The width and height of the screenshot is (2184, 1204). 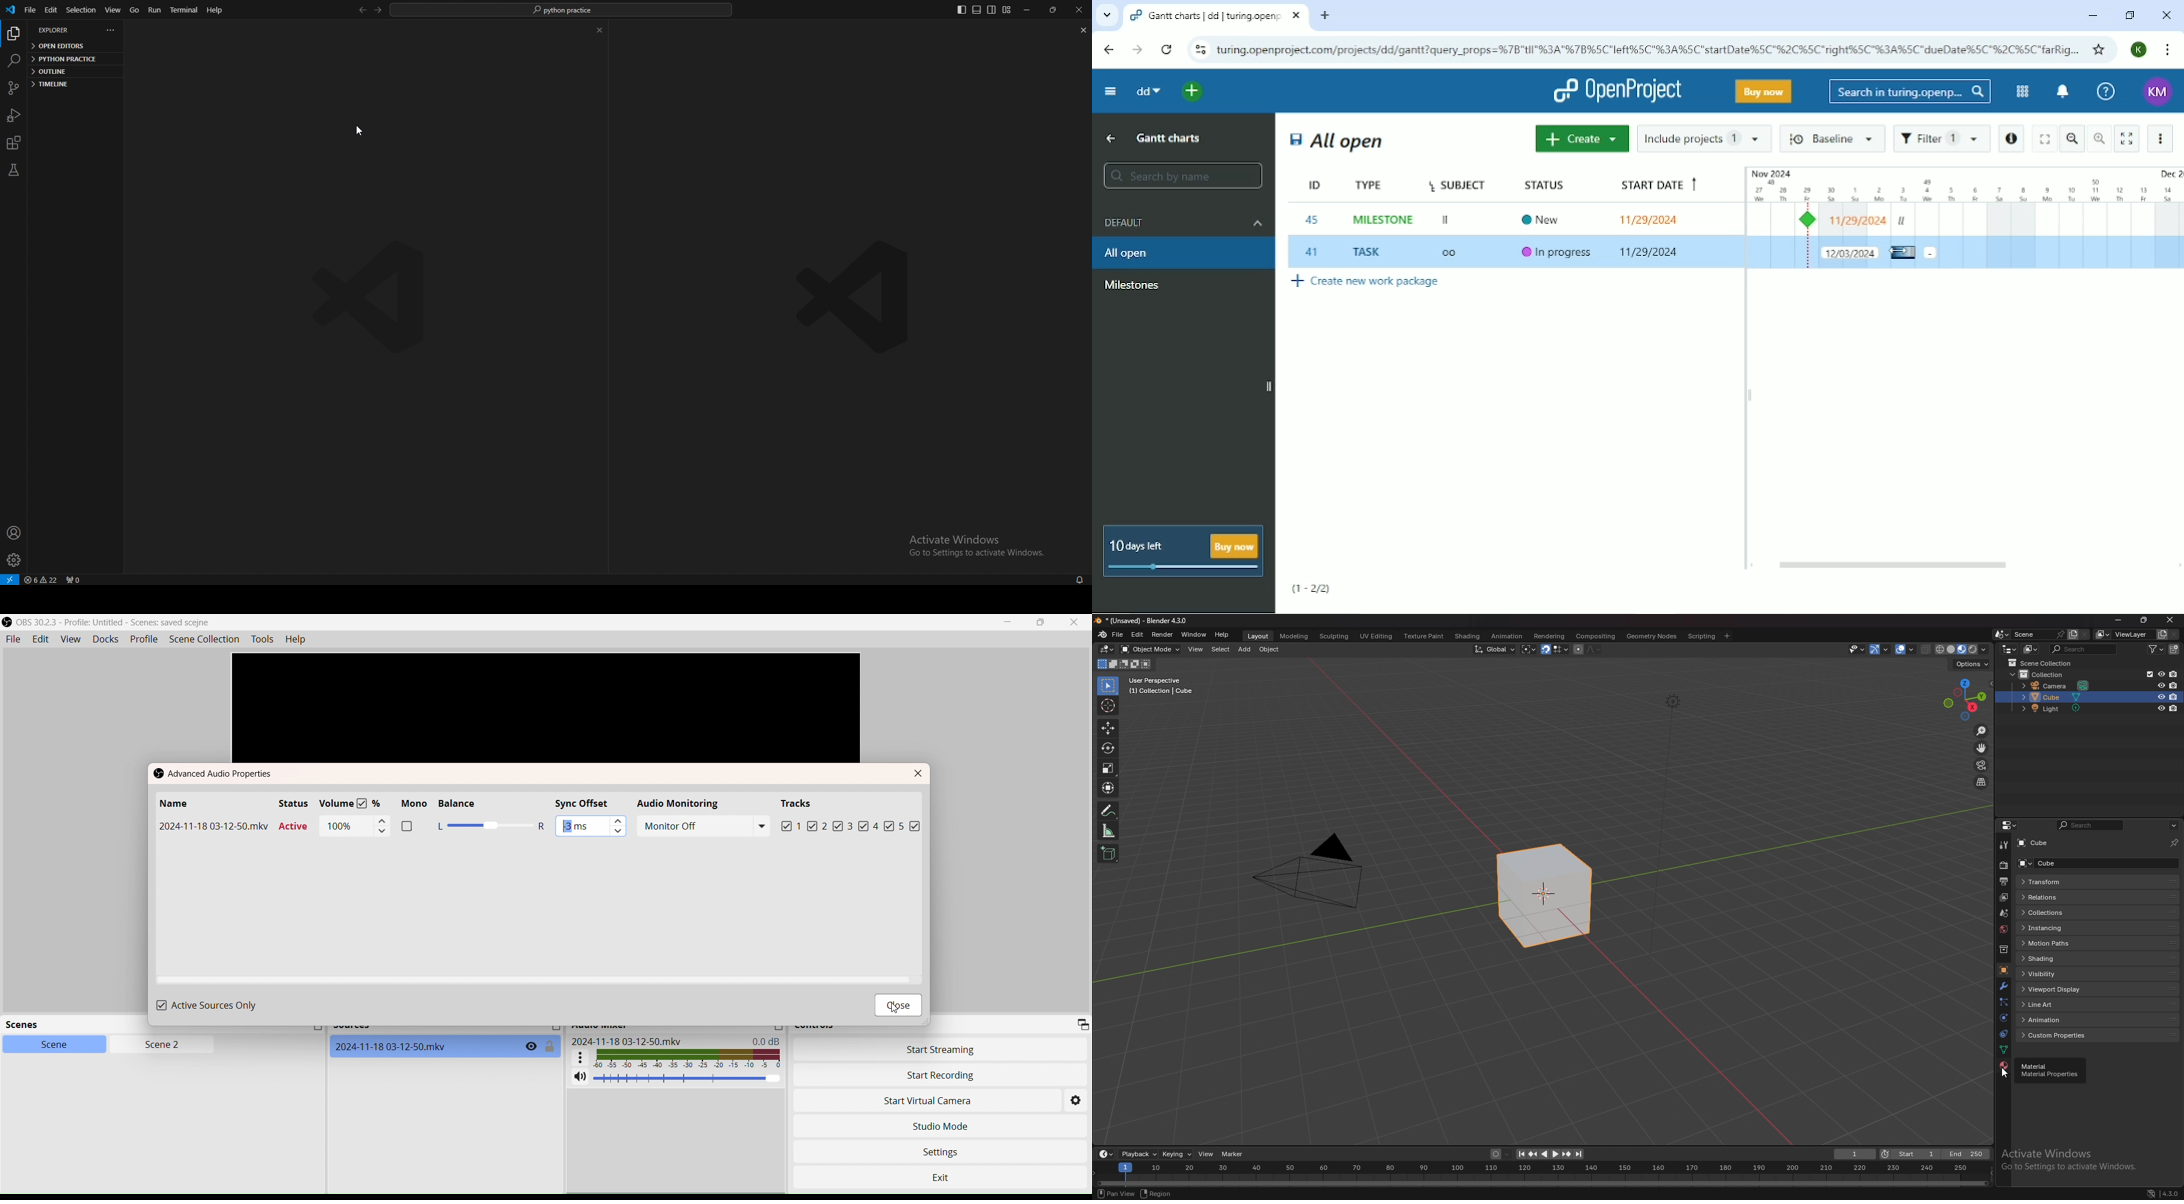 What do you see at coordinates (935, 1102) in the screenshot?
I see `Start Virtual Camera` at bounding box center [935, 1102].